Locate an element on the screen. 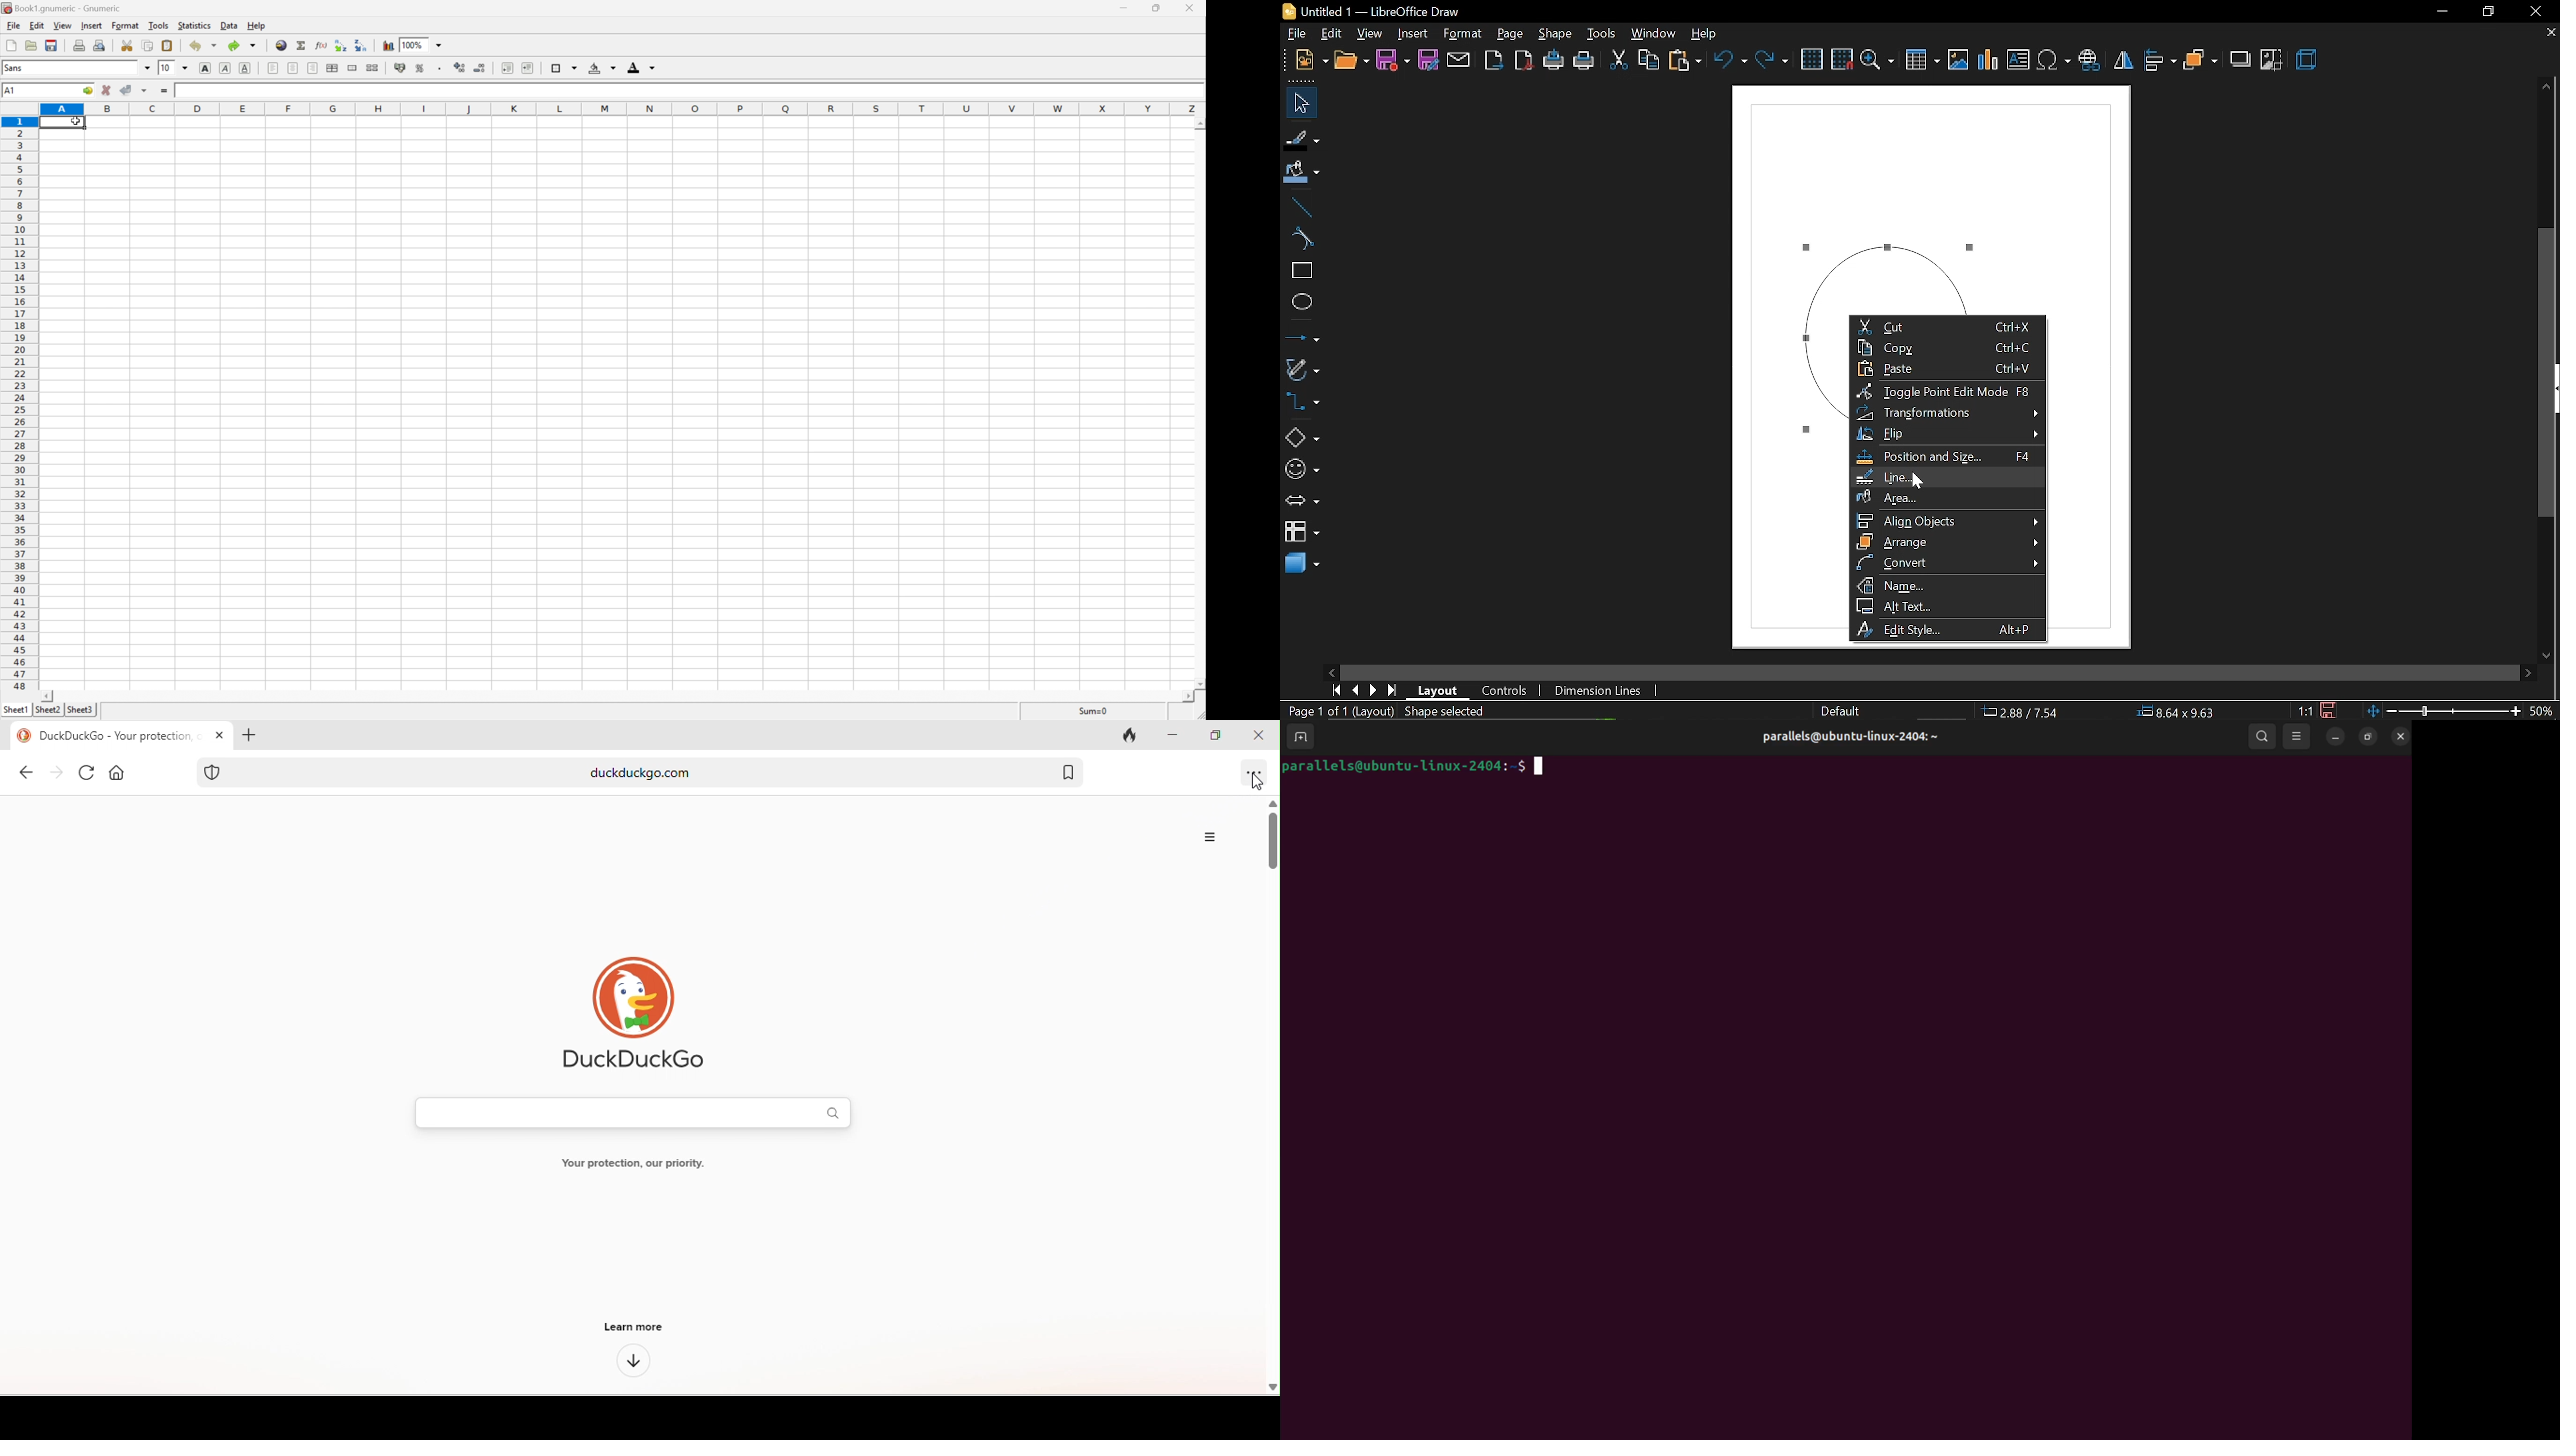 The image size is (2576, 1456). sheet1 is located at coordinates (15, 711).